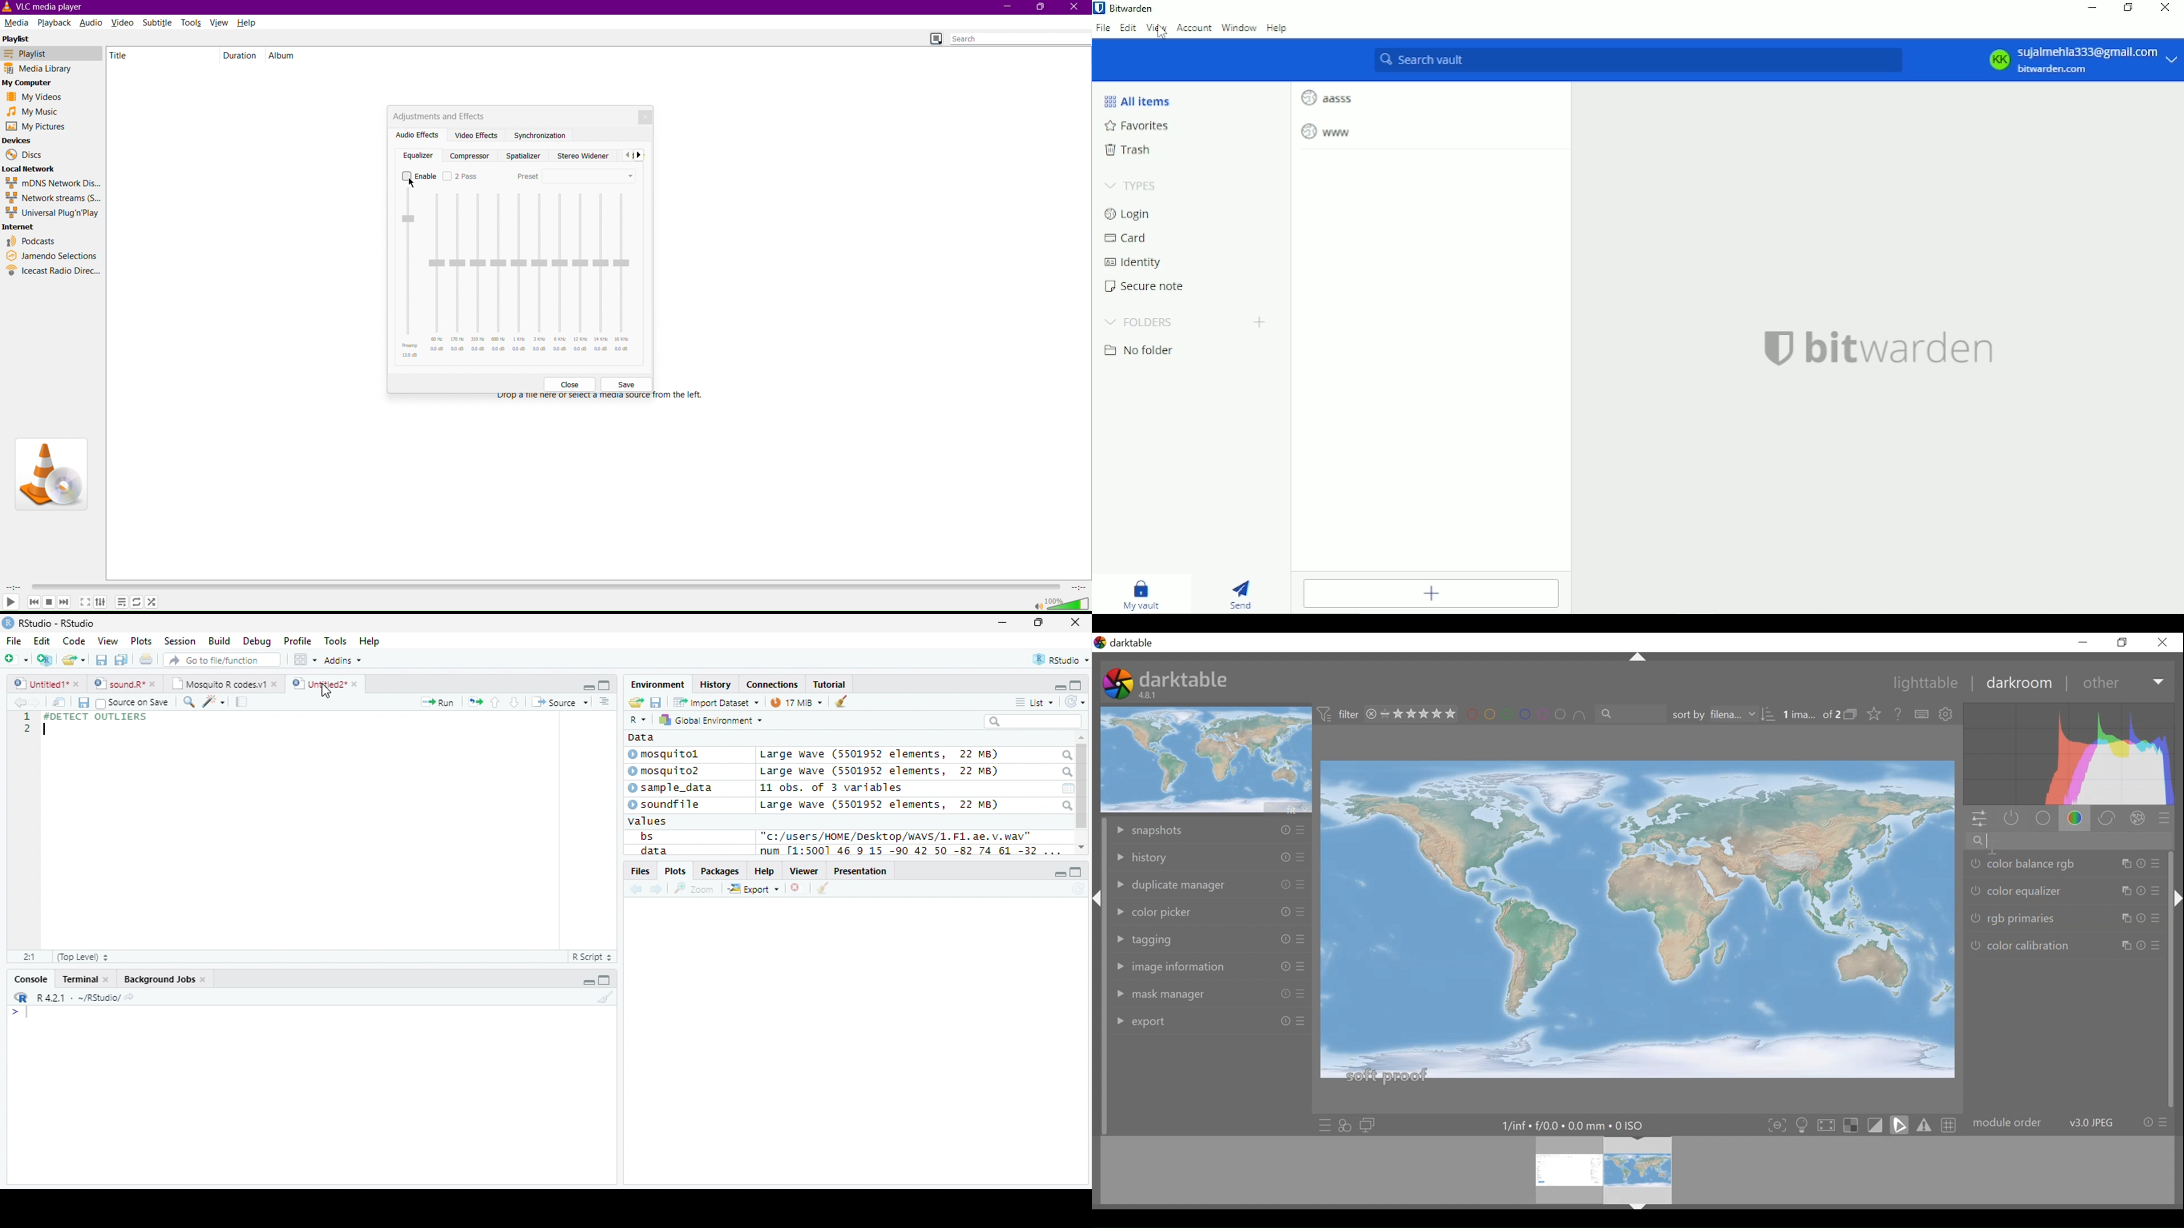  Describe the element at coordinates (1282, 940) in the screenshot. I see `` at that location.